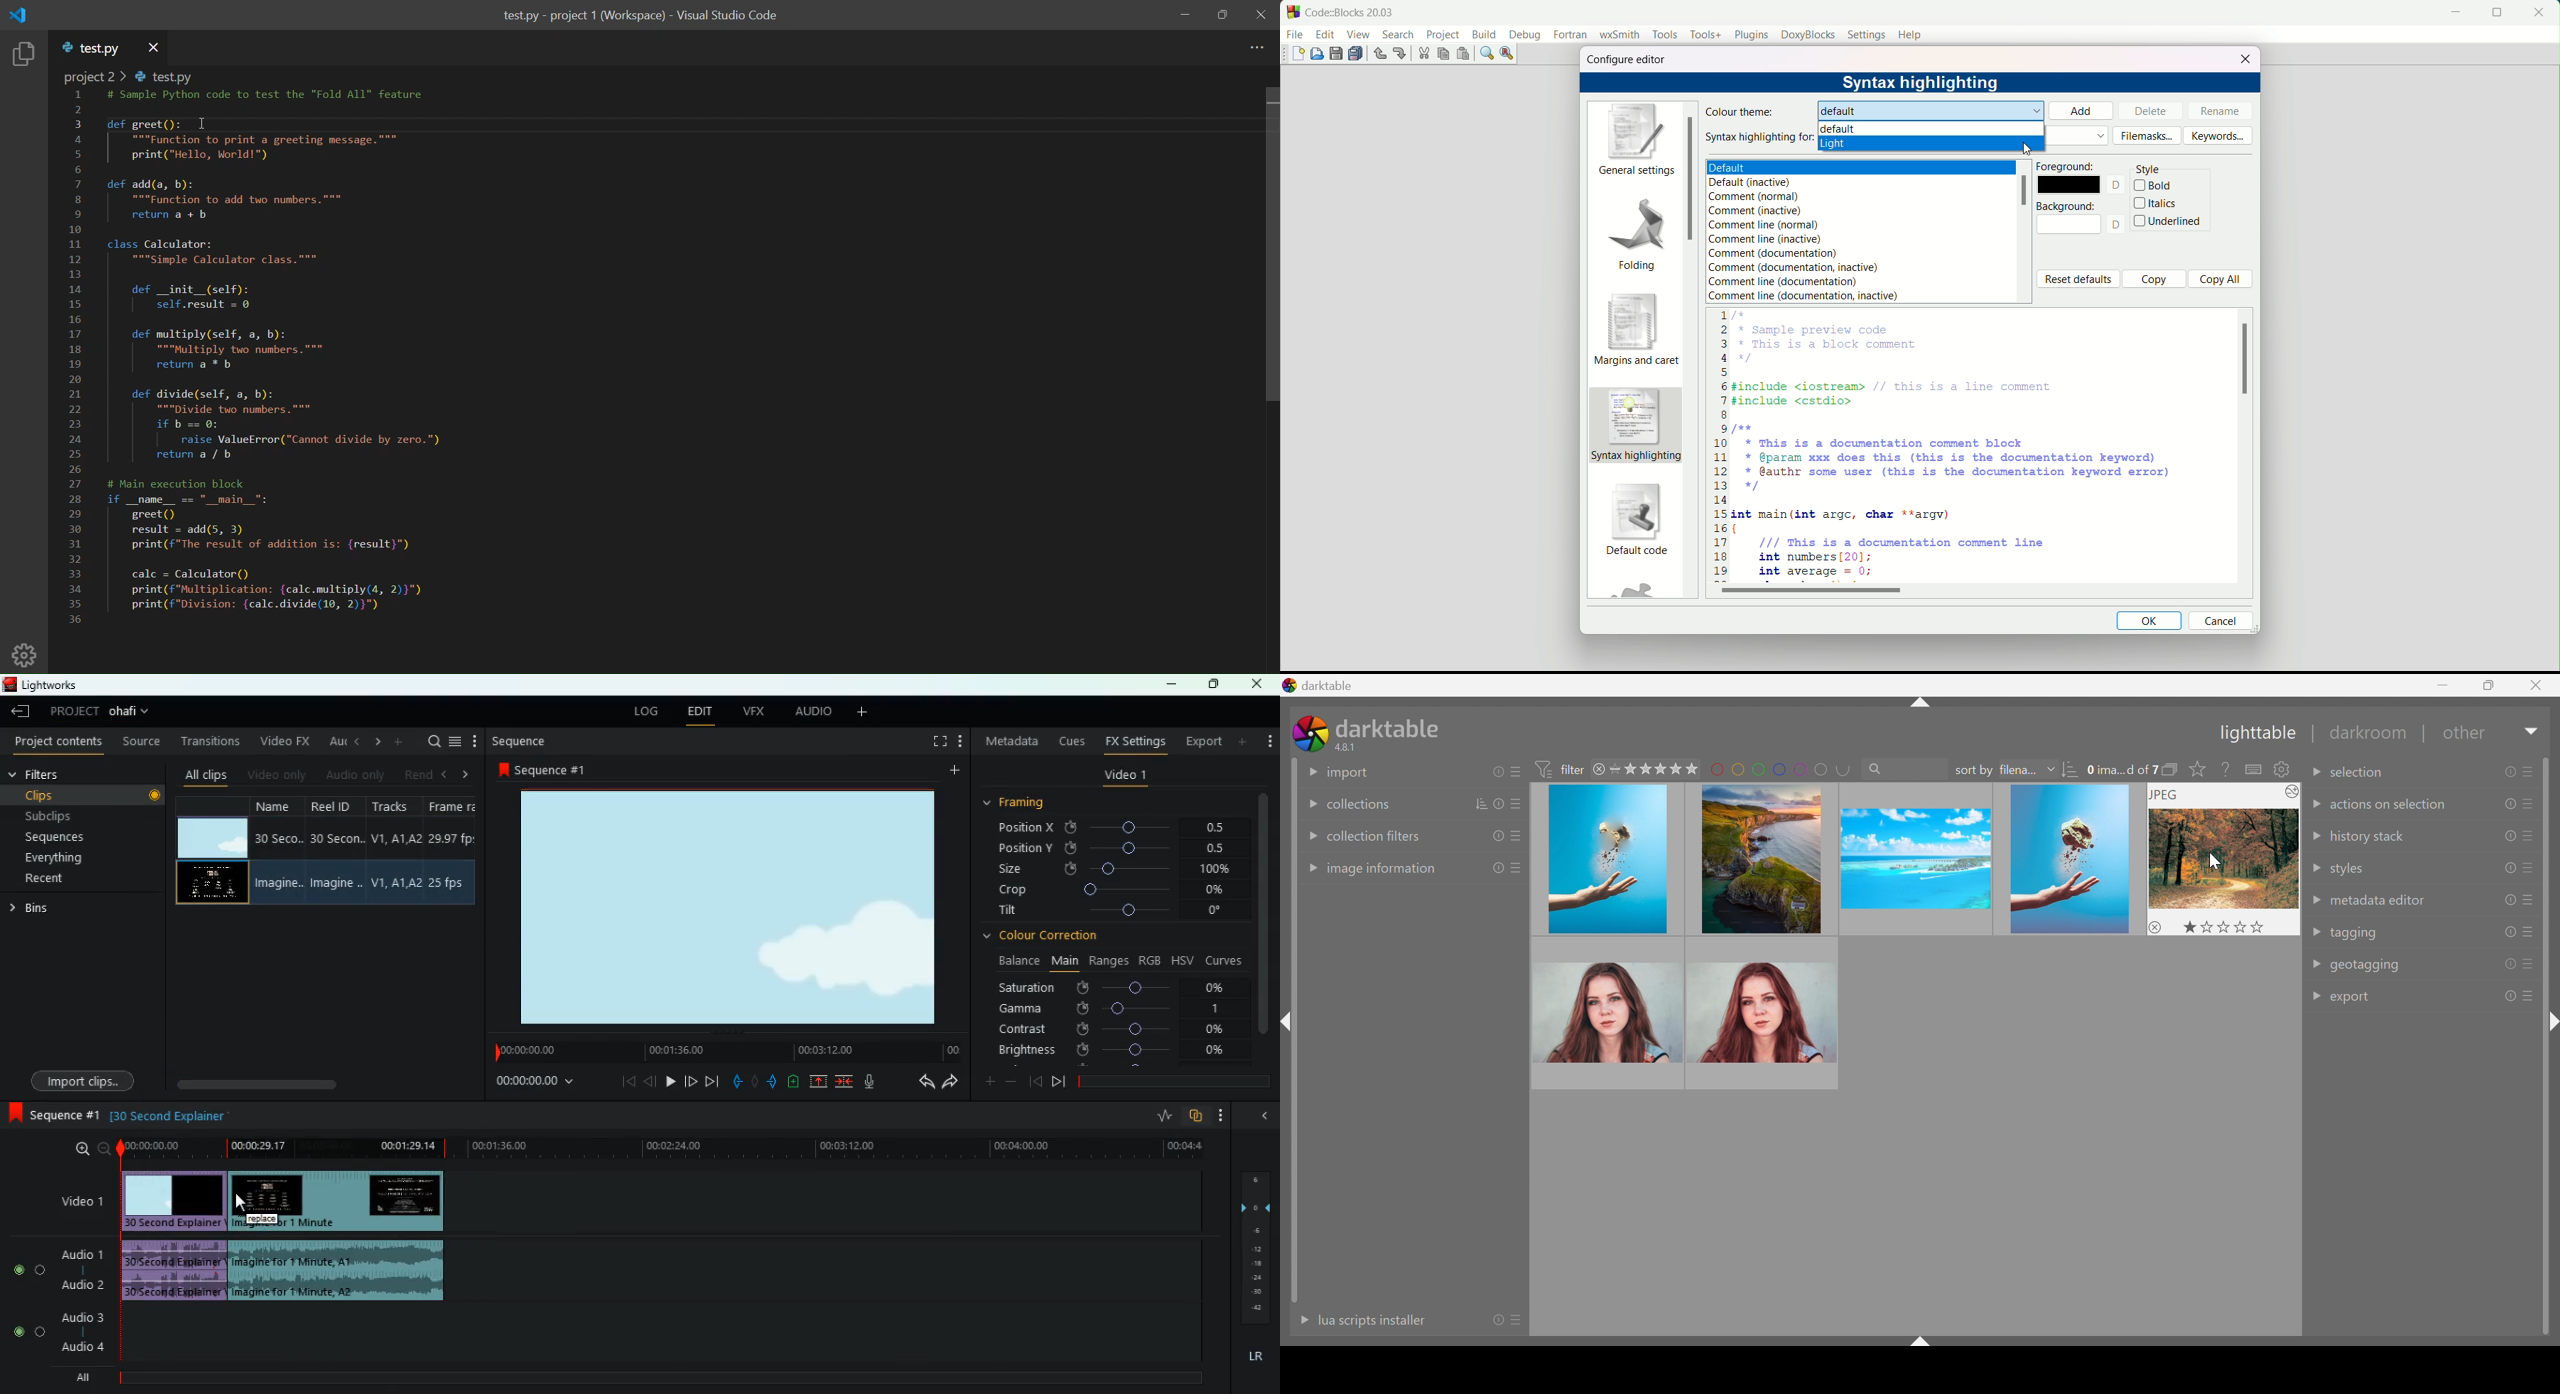  Describe the element at coordinates (1309, 771) in the screenshot. I see `Drop Down` at that location.